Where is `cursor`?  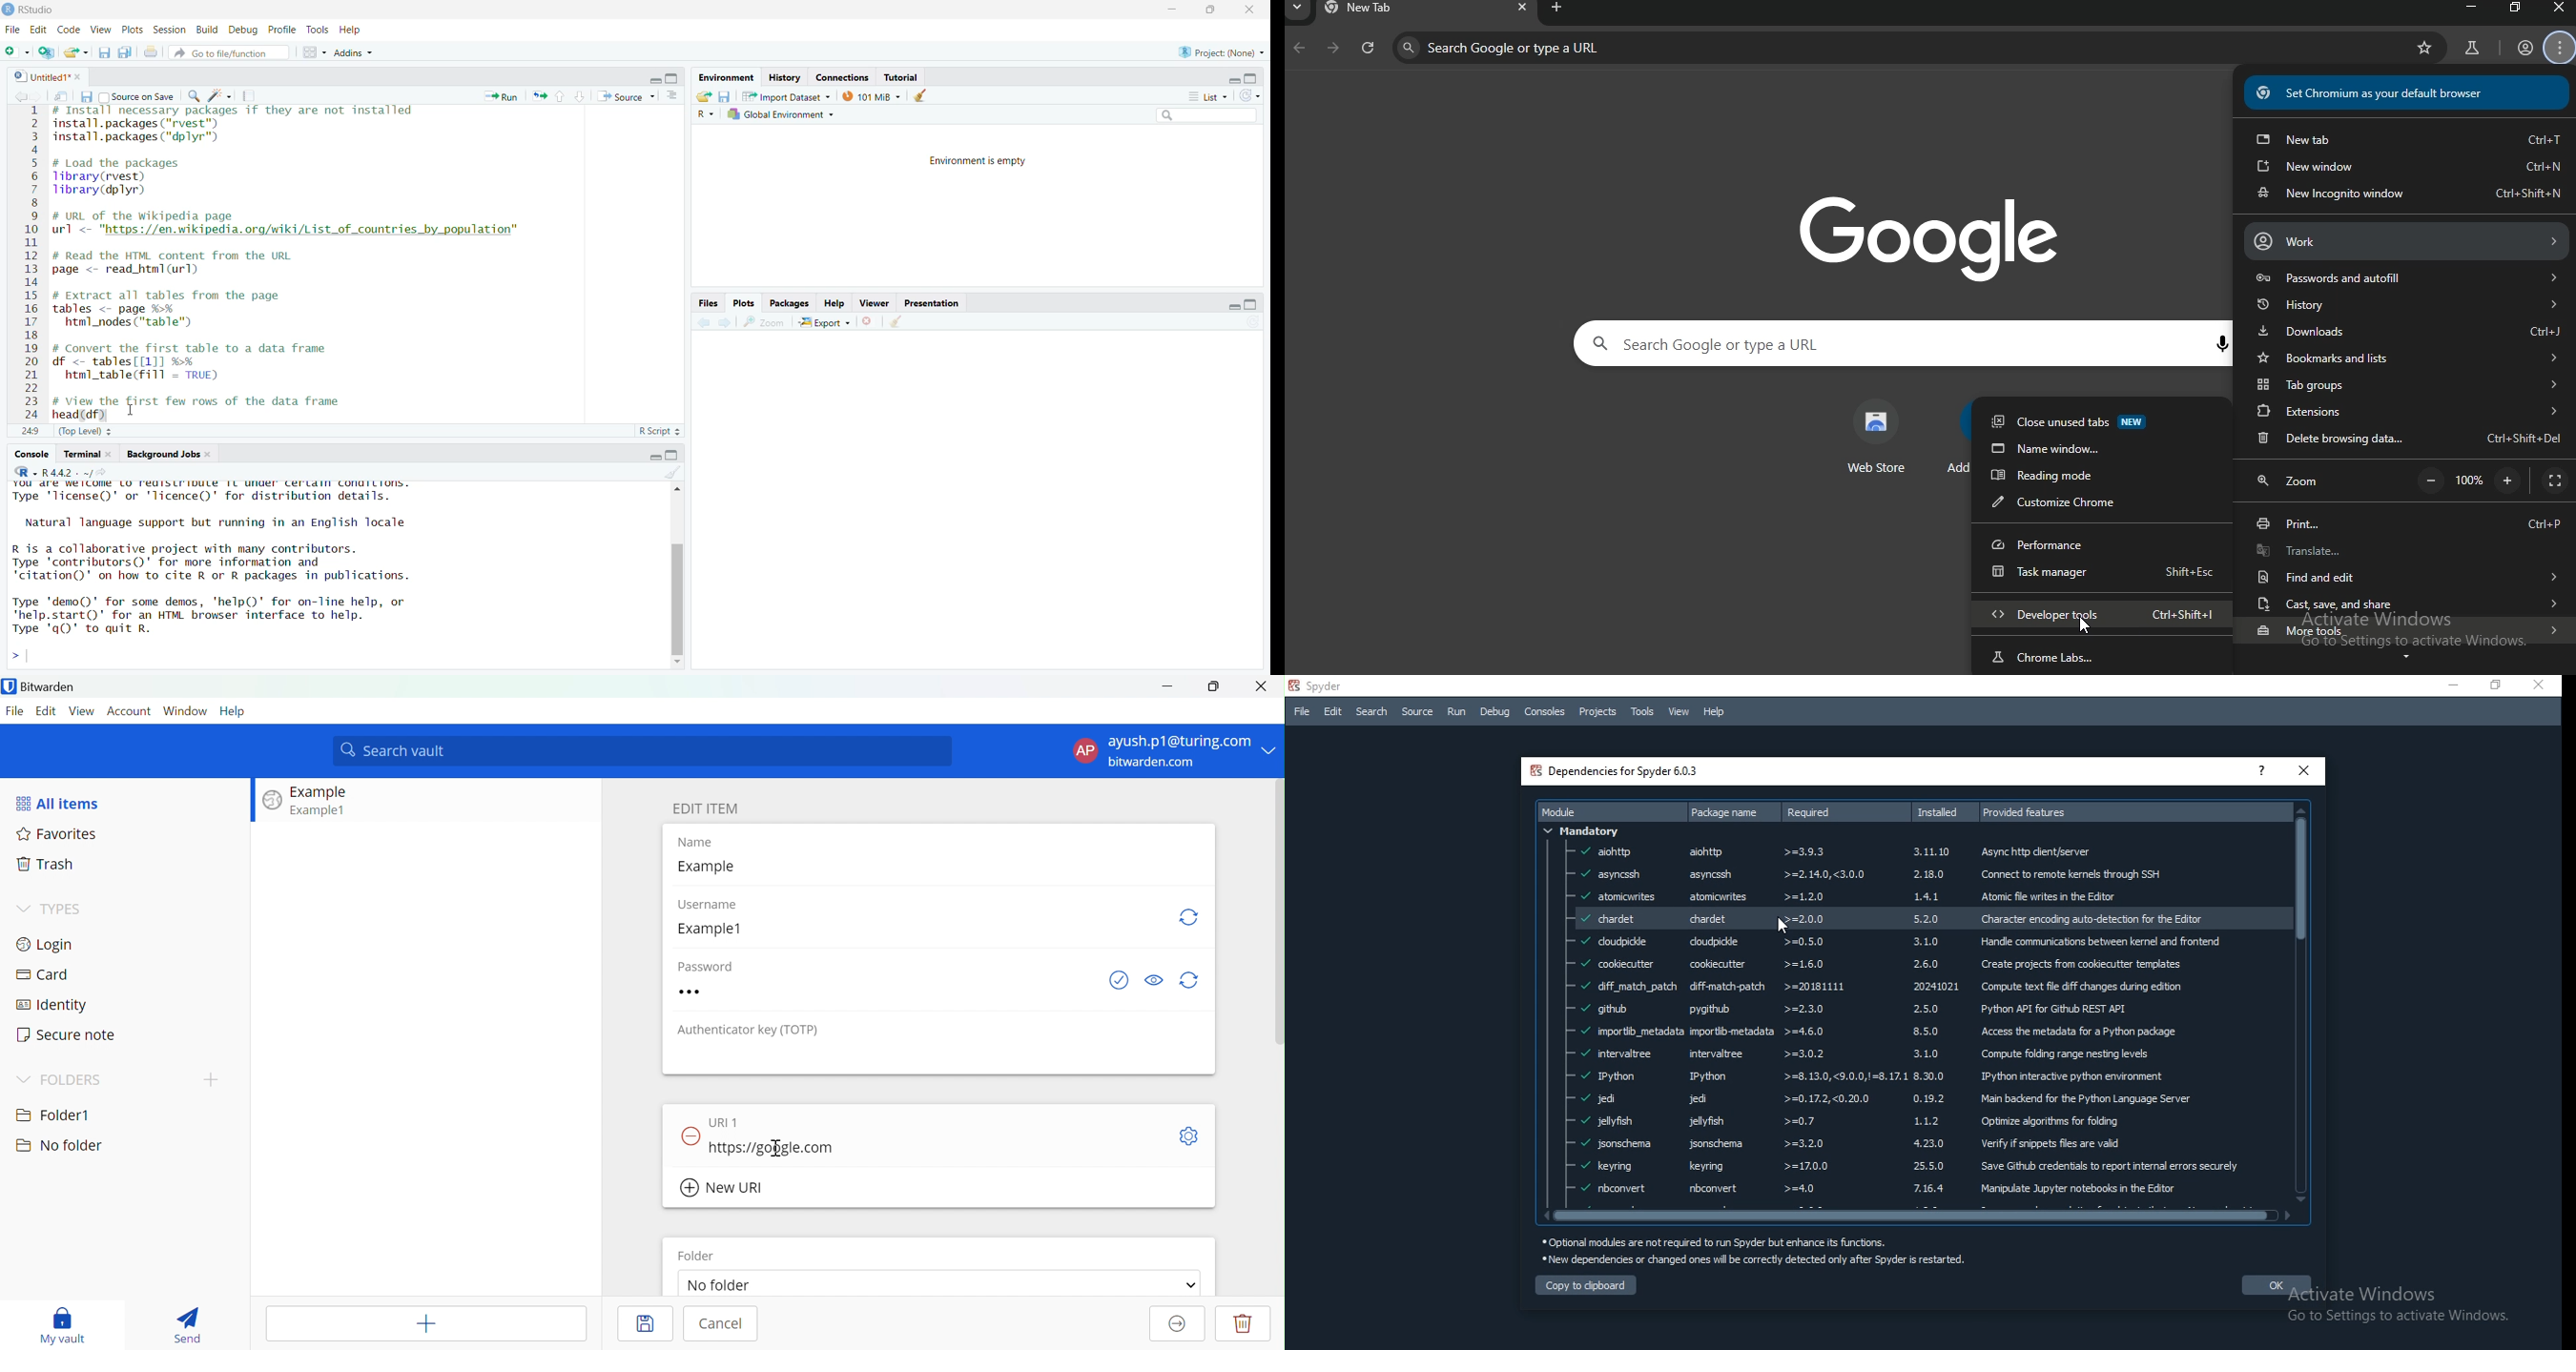 cursor is located at coordinates (134, 414).